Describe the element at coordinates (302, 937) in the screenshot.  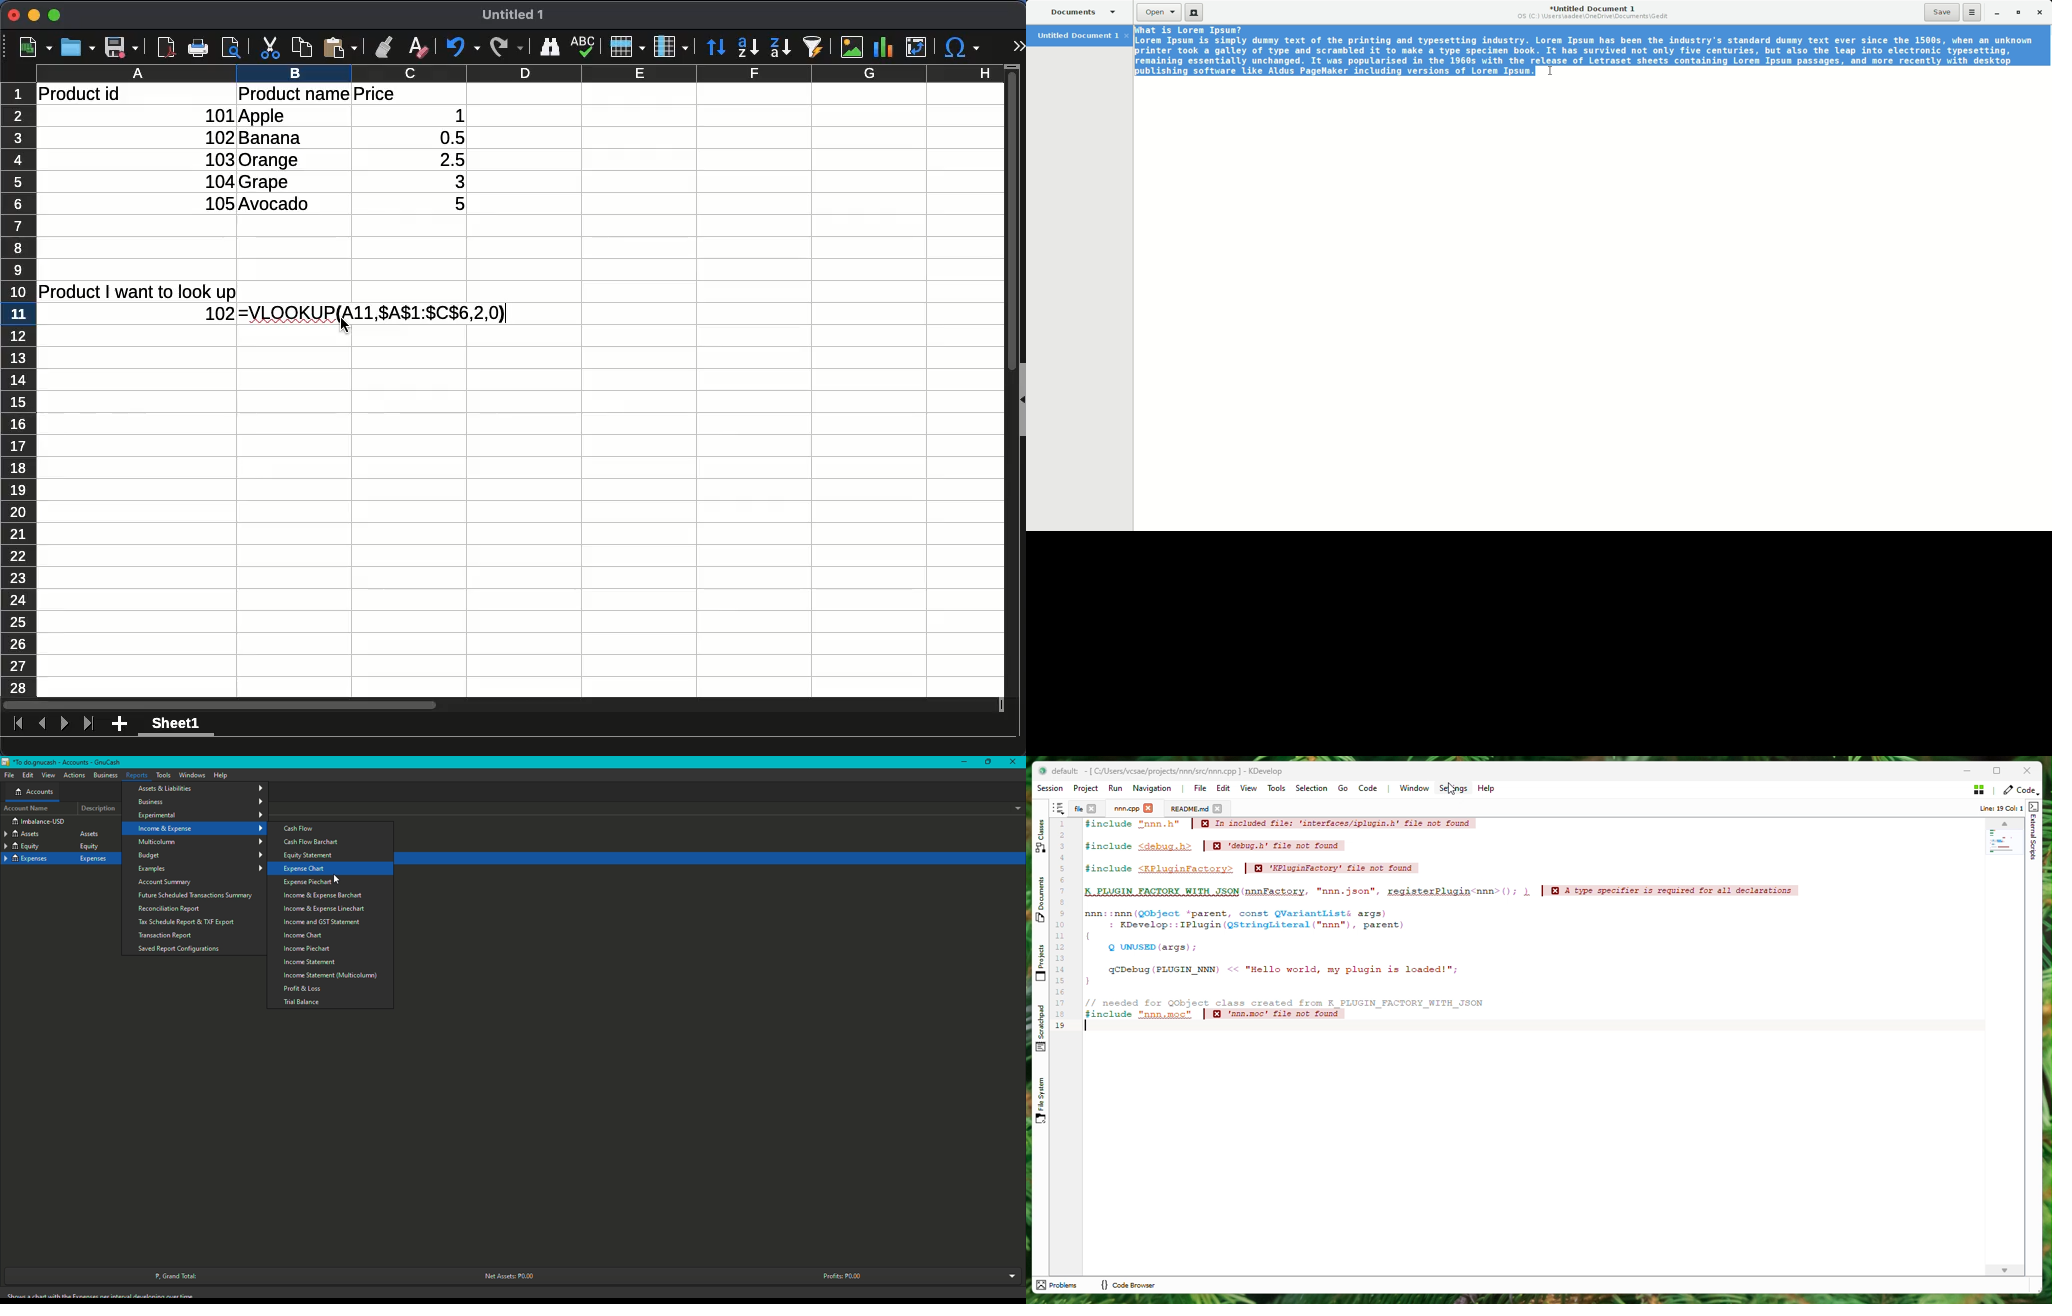
I see `Income Chart` at that location.